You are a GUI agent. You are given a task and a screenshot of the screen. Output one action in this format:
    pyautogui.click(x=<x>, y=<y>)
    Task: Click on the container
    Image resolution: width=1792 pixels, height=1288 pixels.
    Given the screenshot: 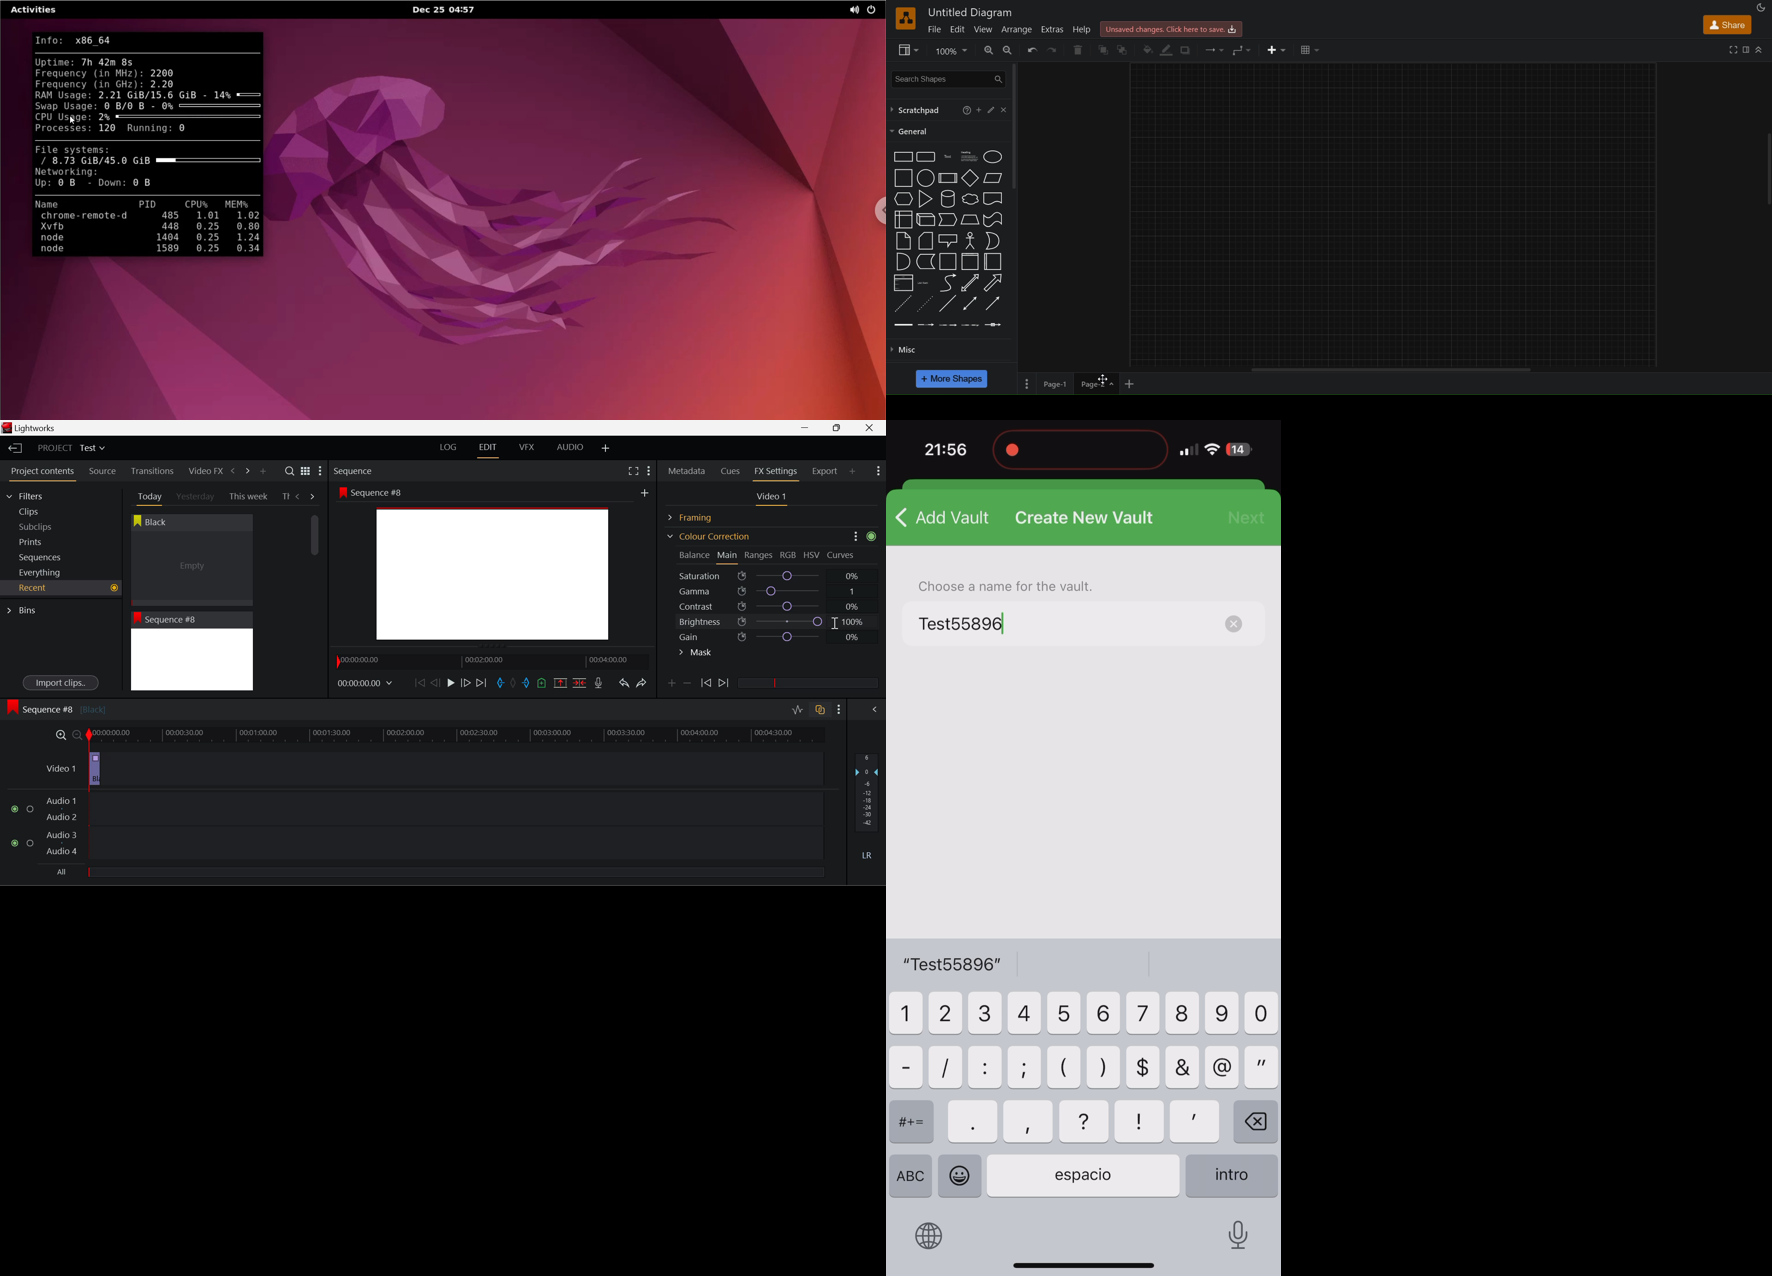 What is the action you would take?
    pyautogui.click(x=948, y=262)
    